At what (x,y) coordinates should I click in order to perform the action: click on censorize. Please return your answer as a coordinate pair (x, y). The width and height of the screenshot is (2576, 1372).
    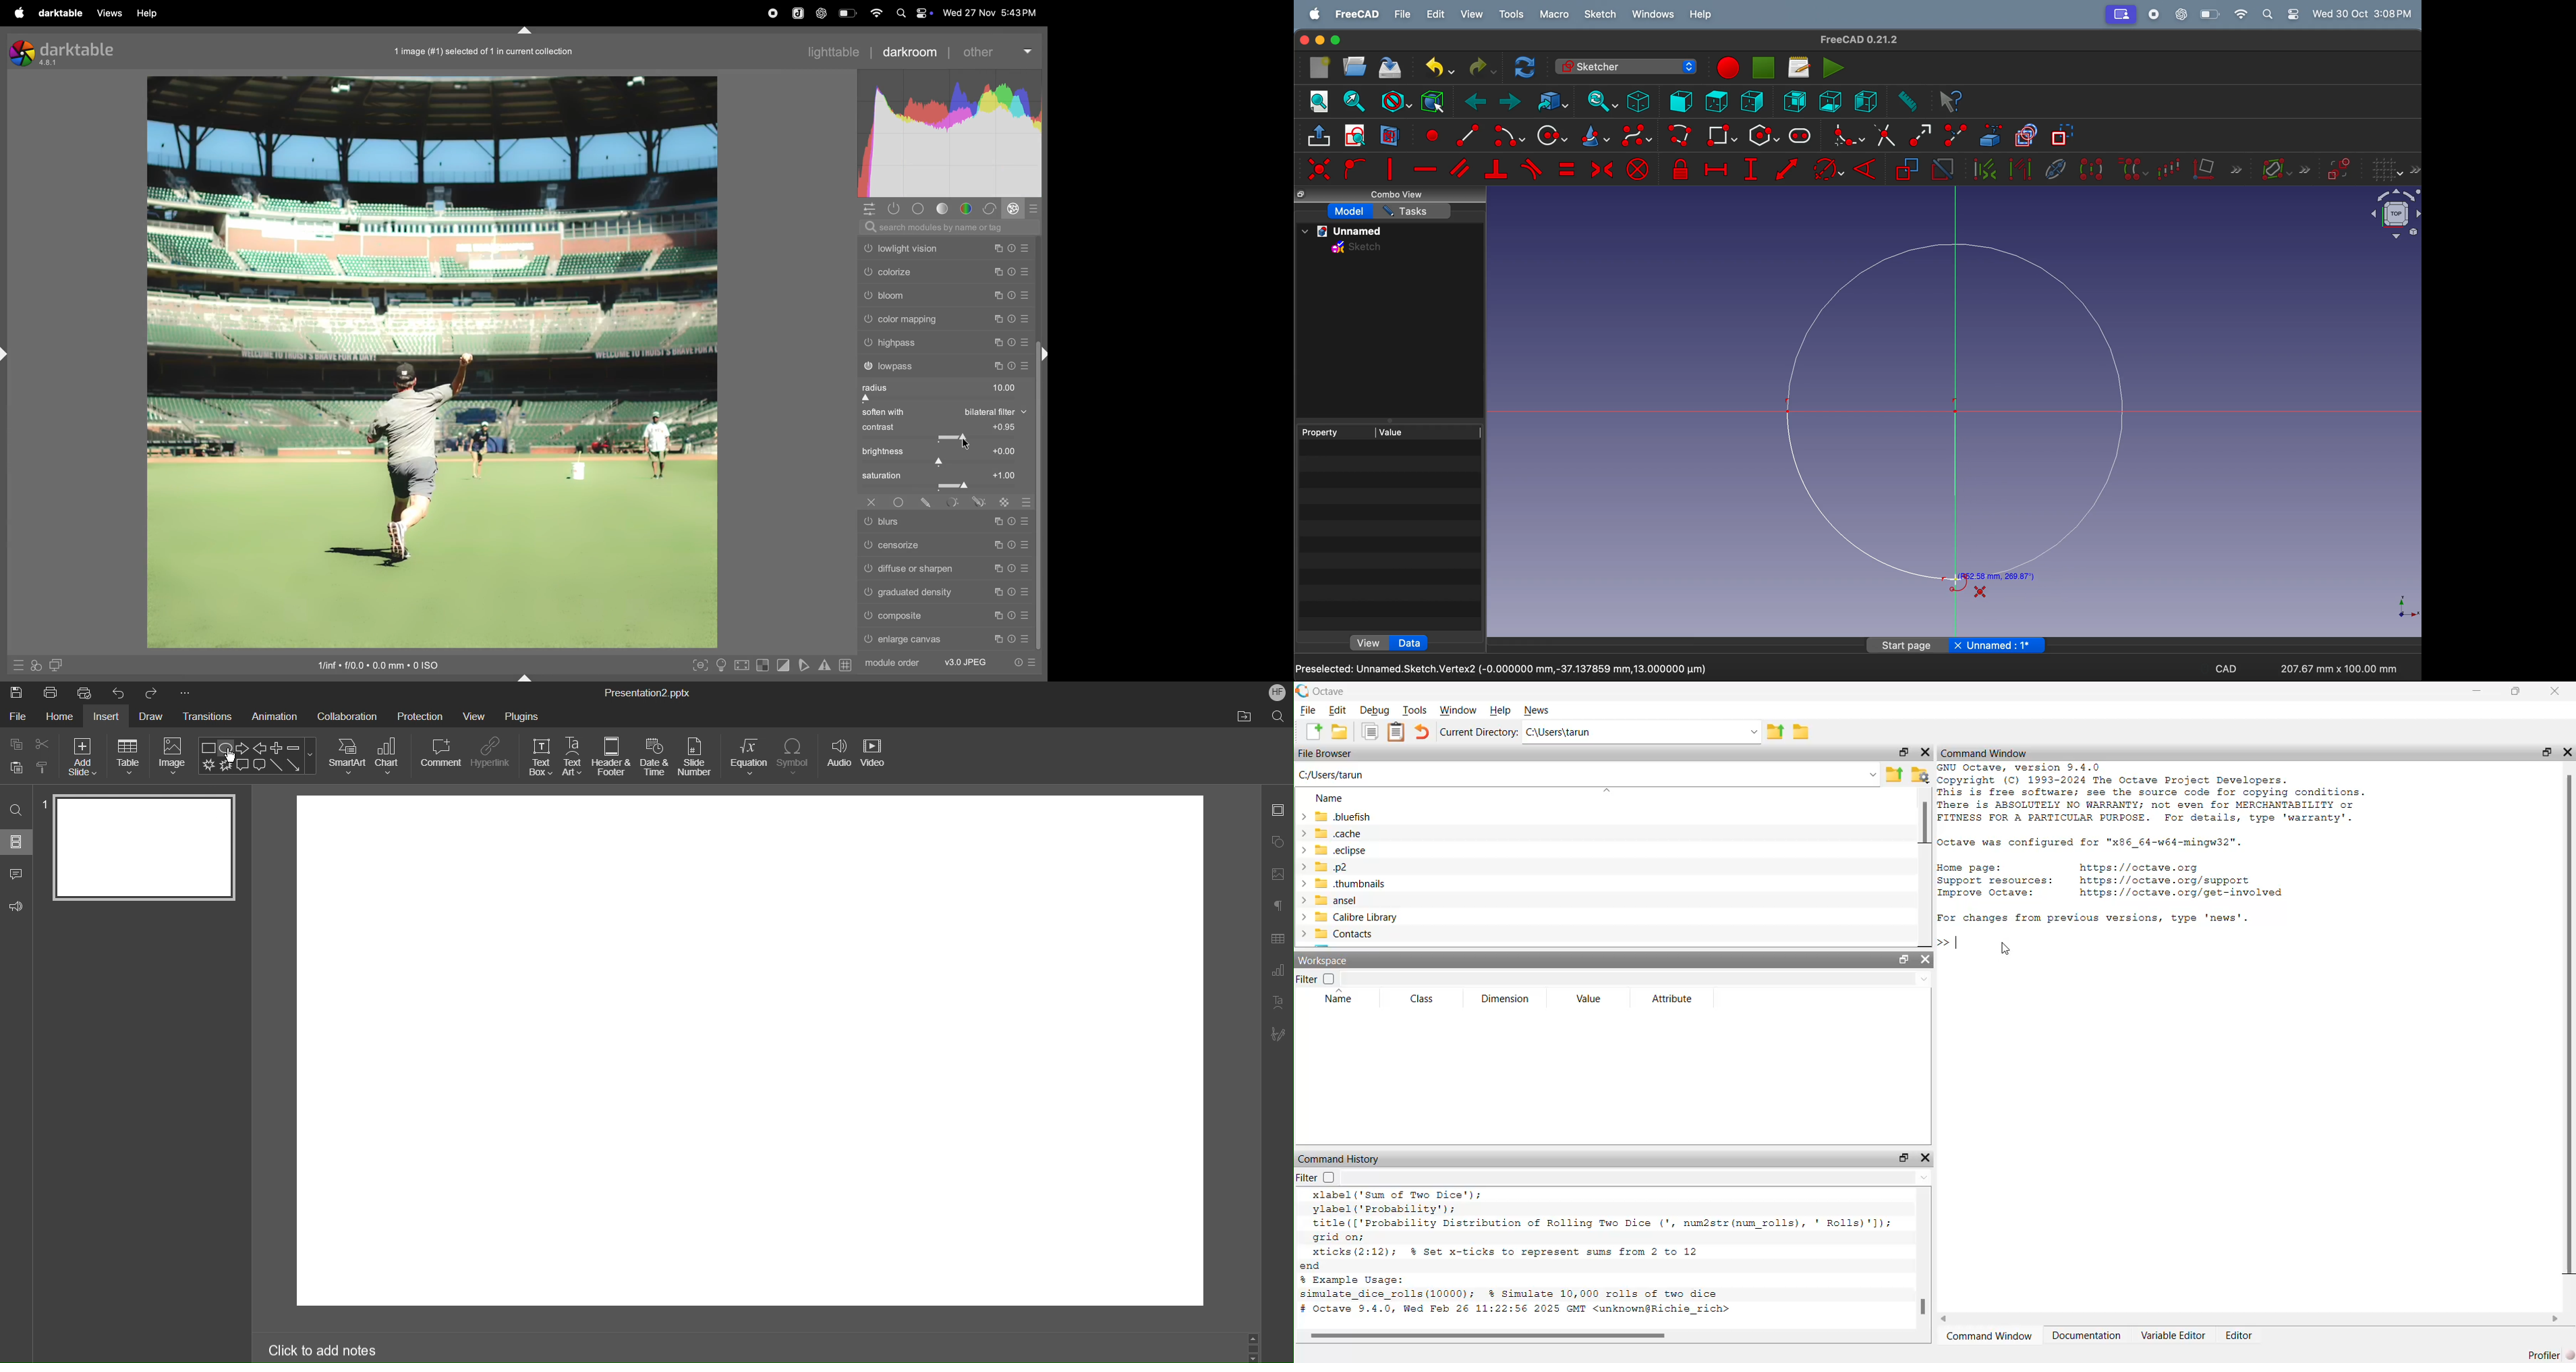
    Looking at the image, I should click on (946, 544).